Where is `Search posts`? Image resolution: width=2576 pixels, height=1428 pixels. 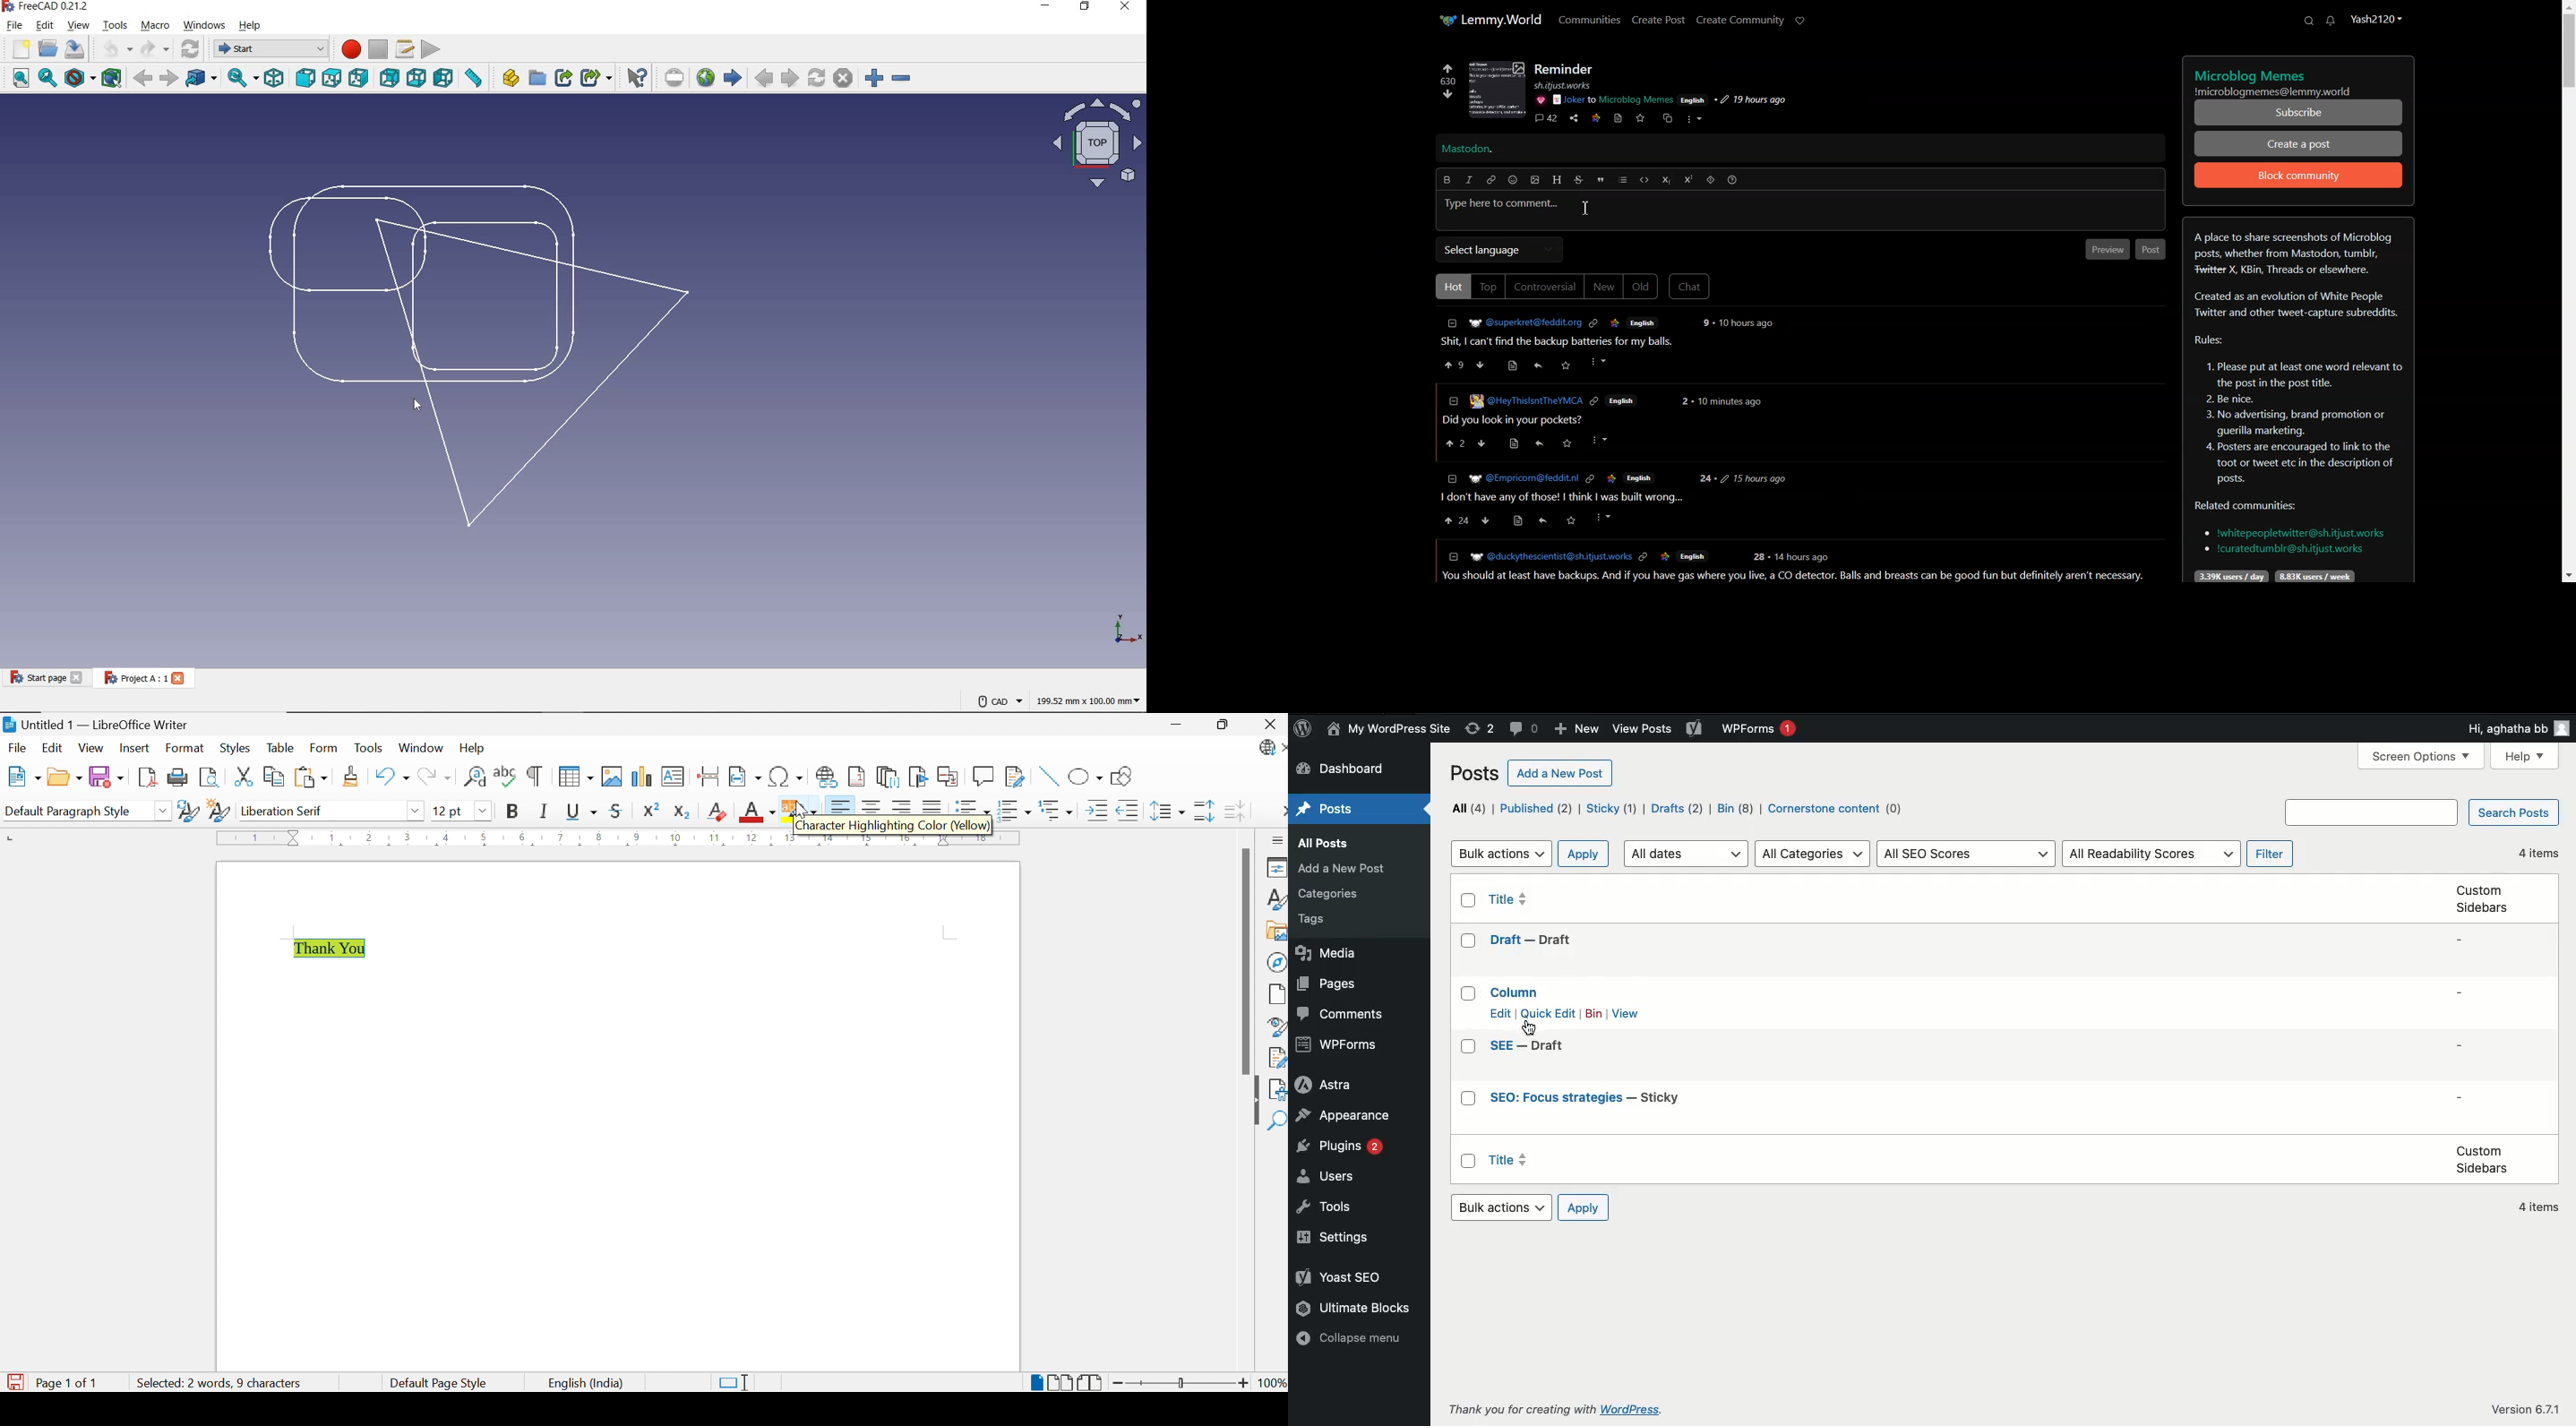
Search posts is located at coordinates (2512, 813).